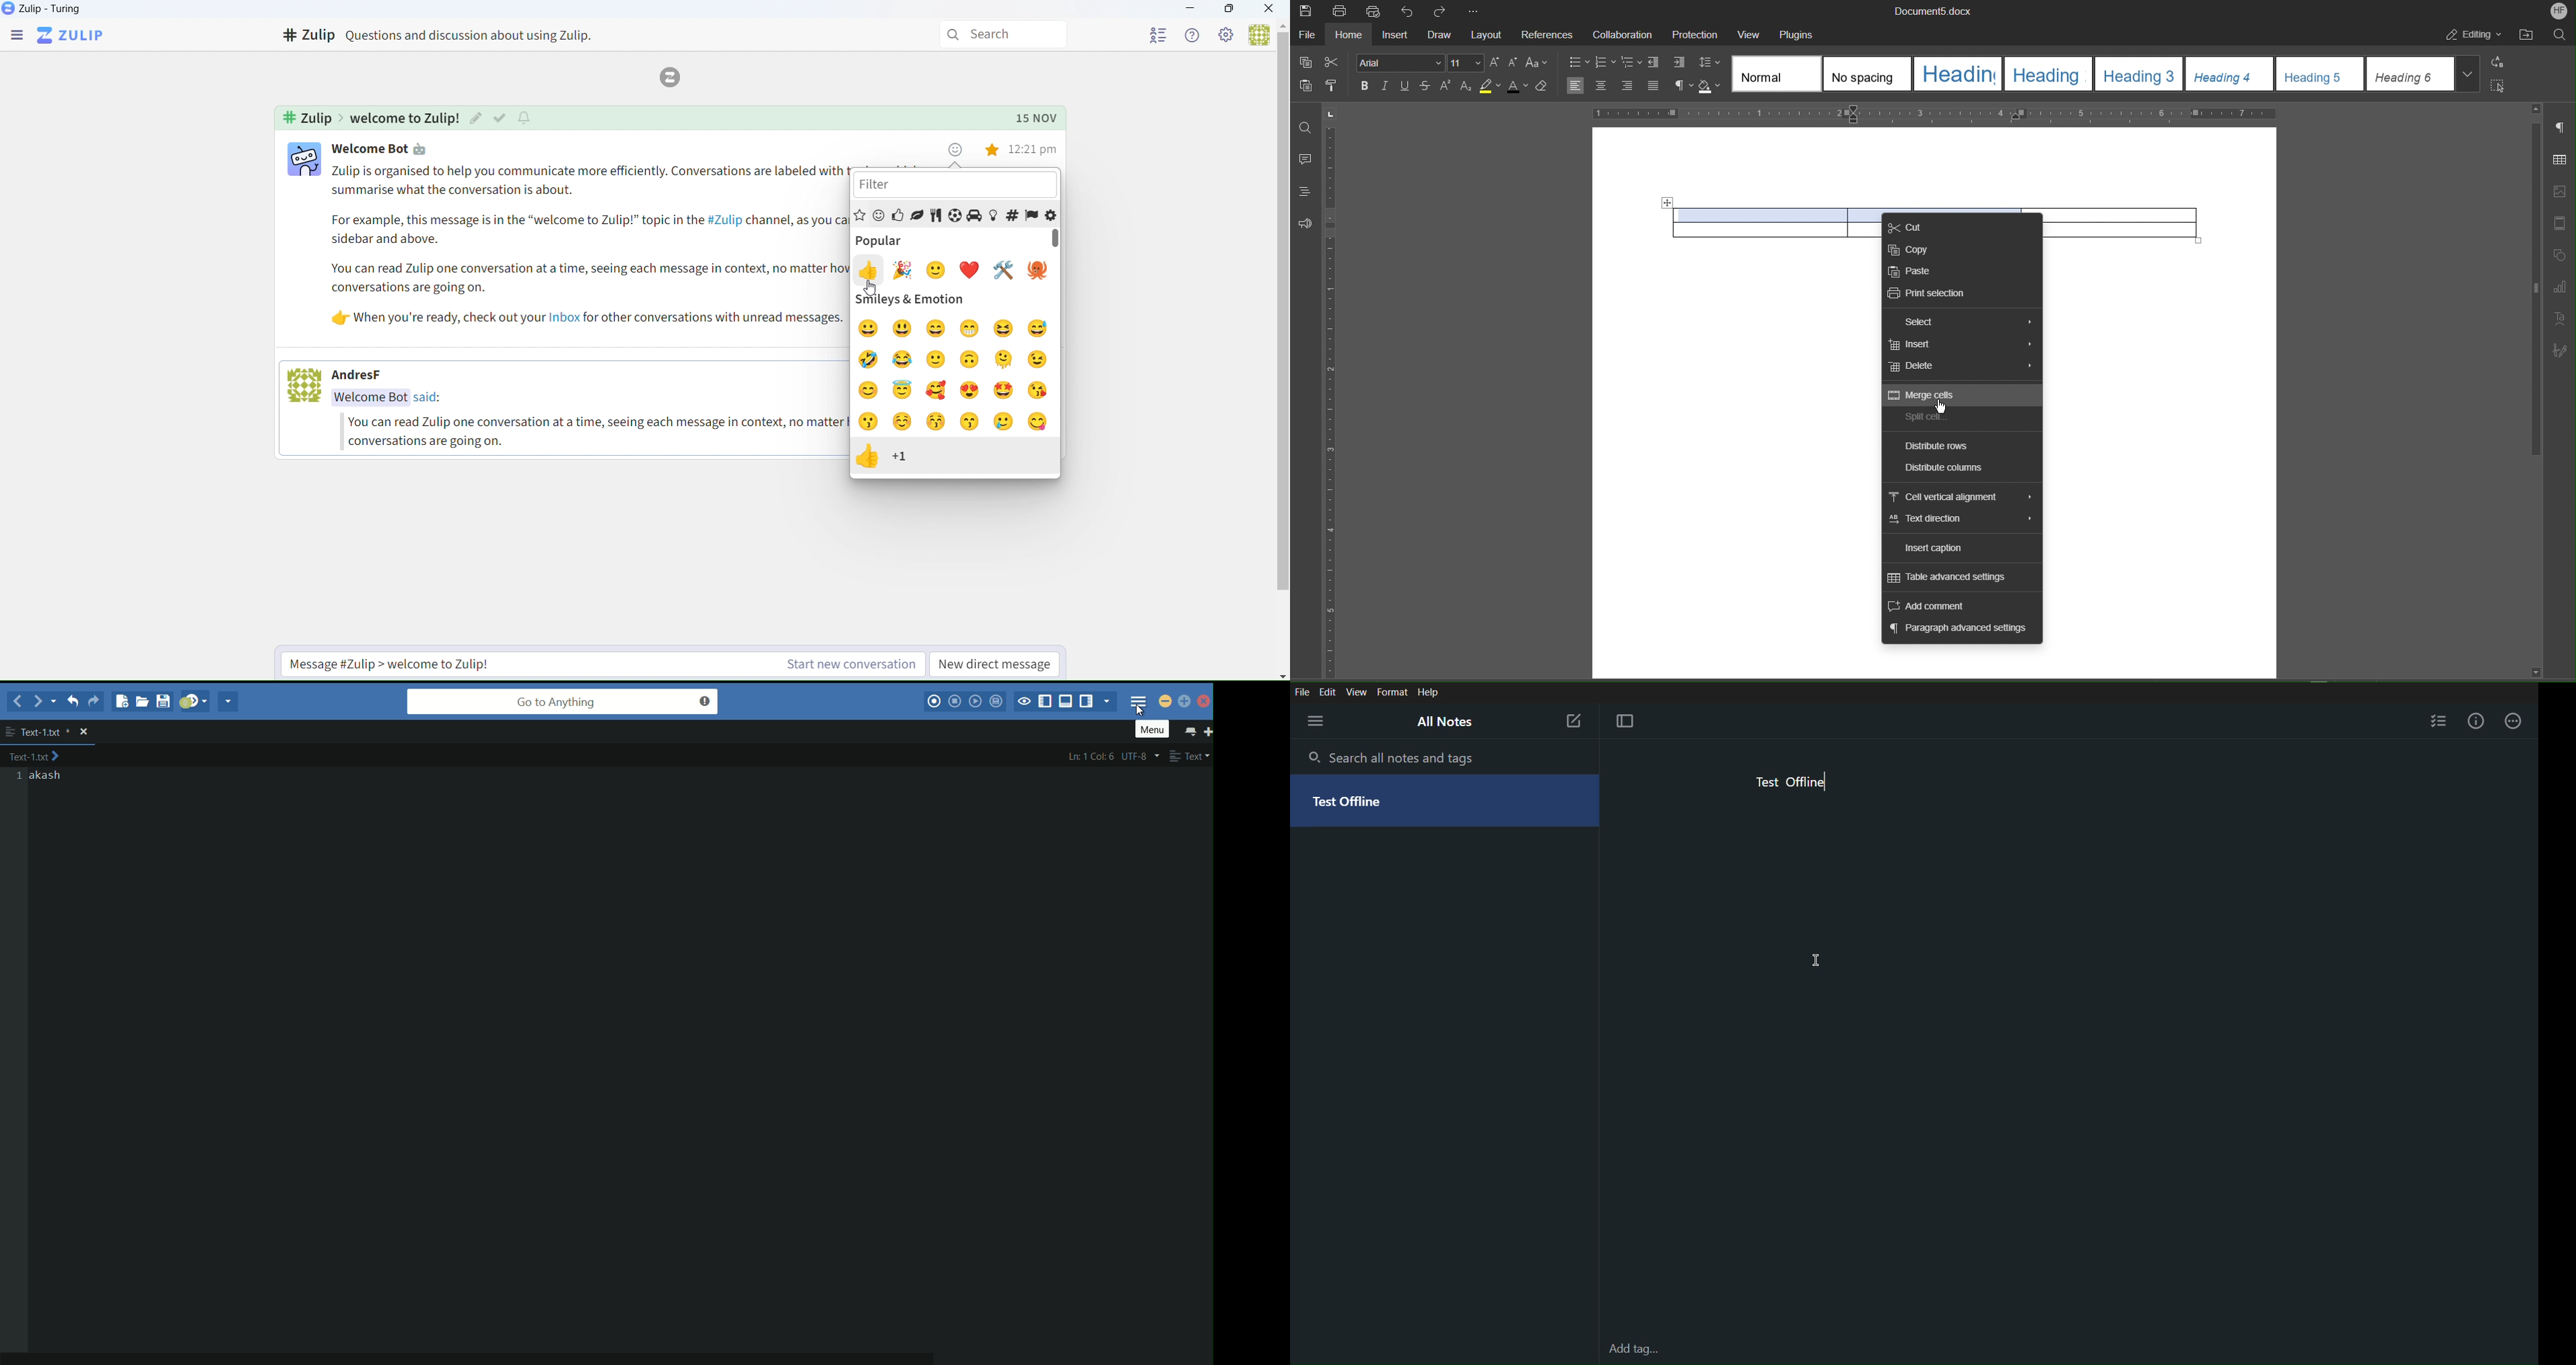 This screenshot has height=1372, width=2576. I want to click on cursor, so click(1941, 406).